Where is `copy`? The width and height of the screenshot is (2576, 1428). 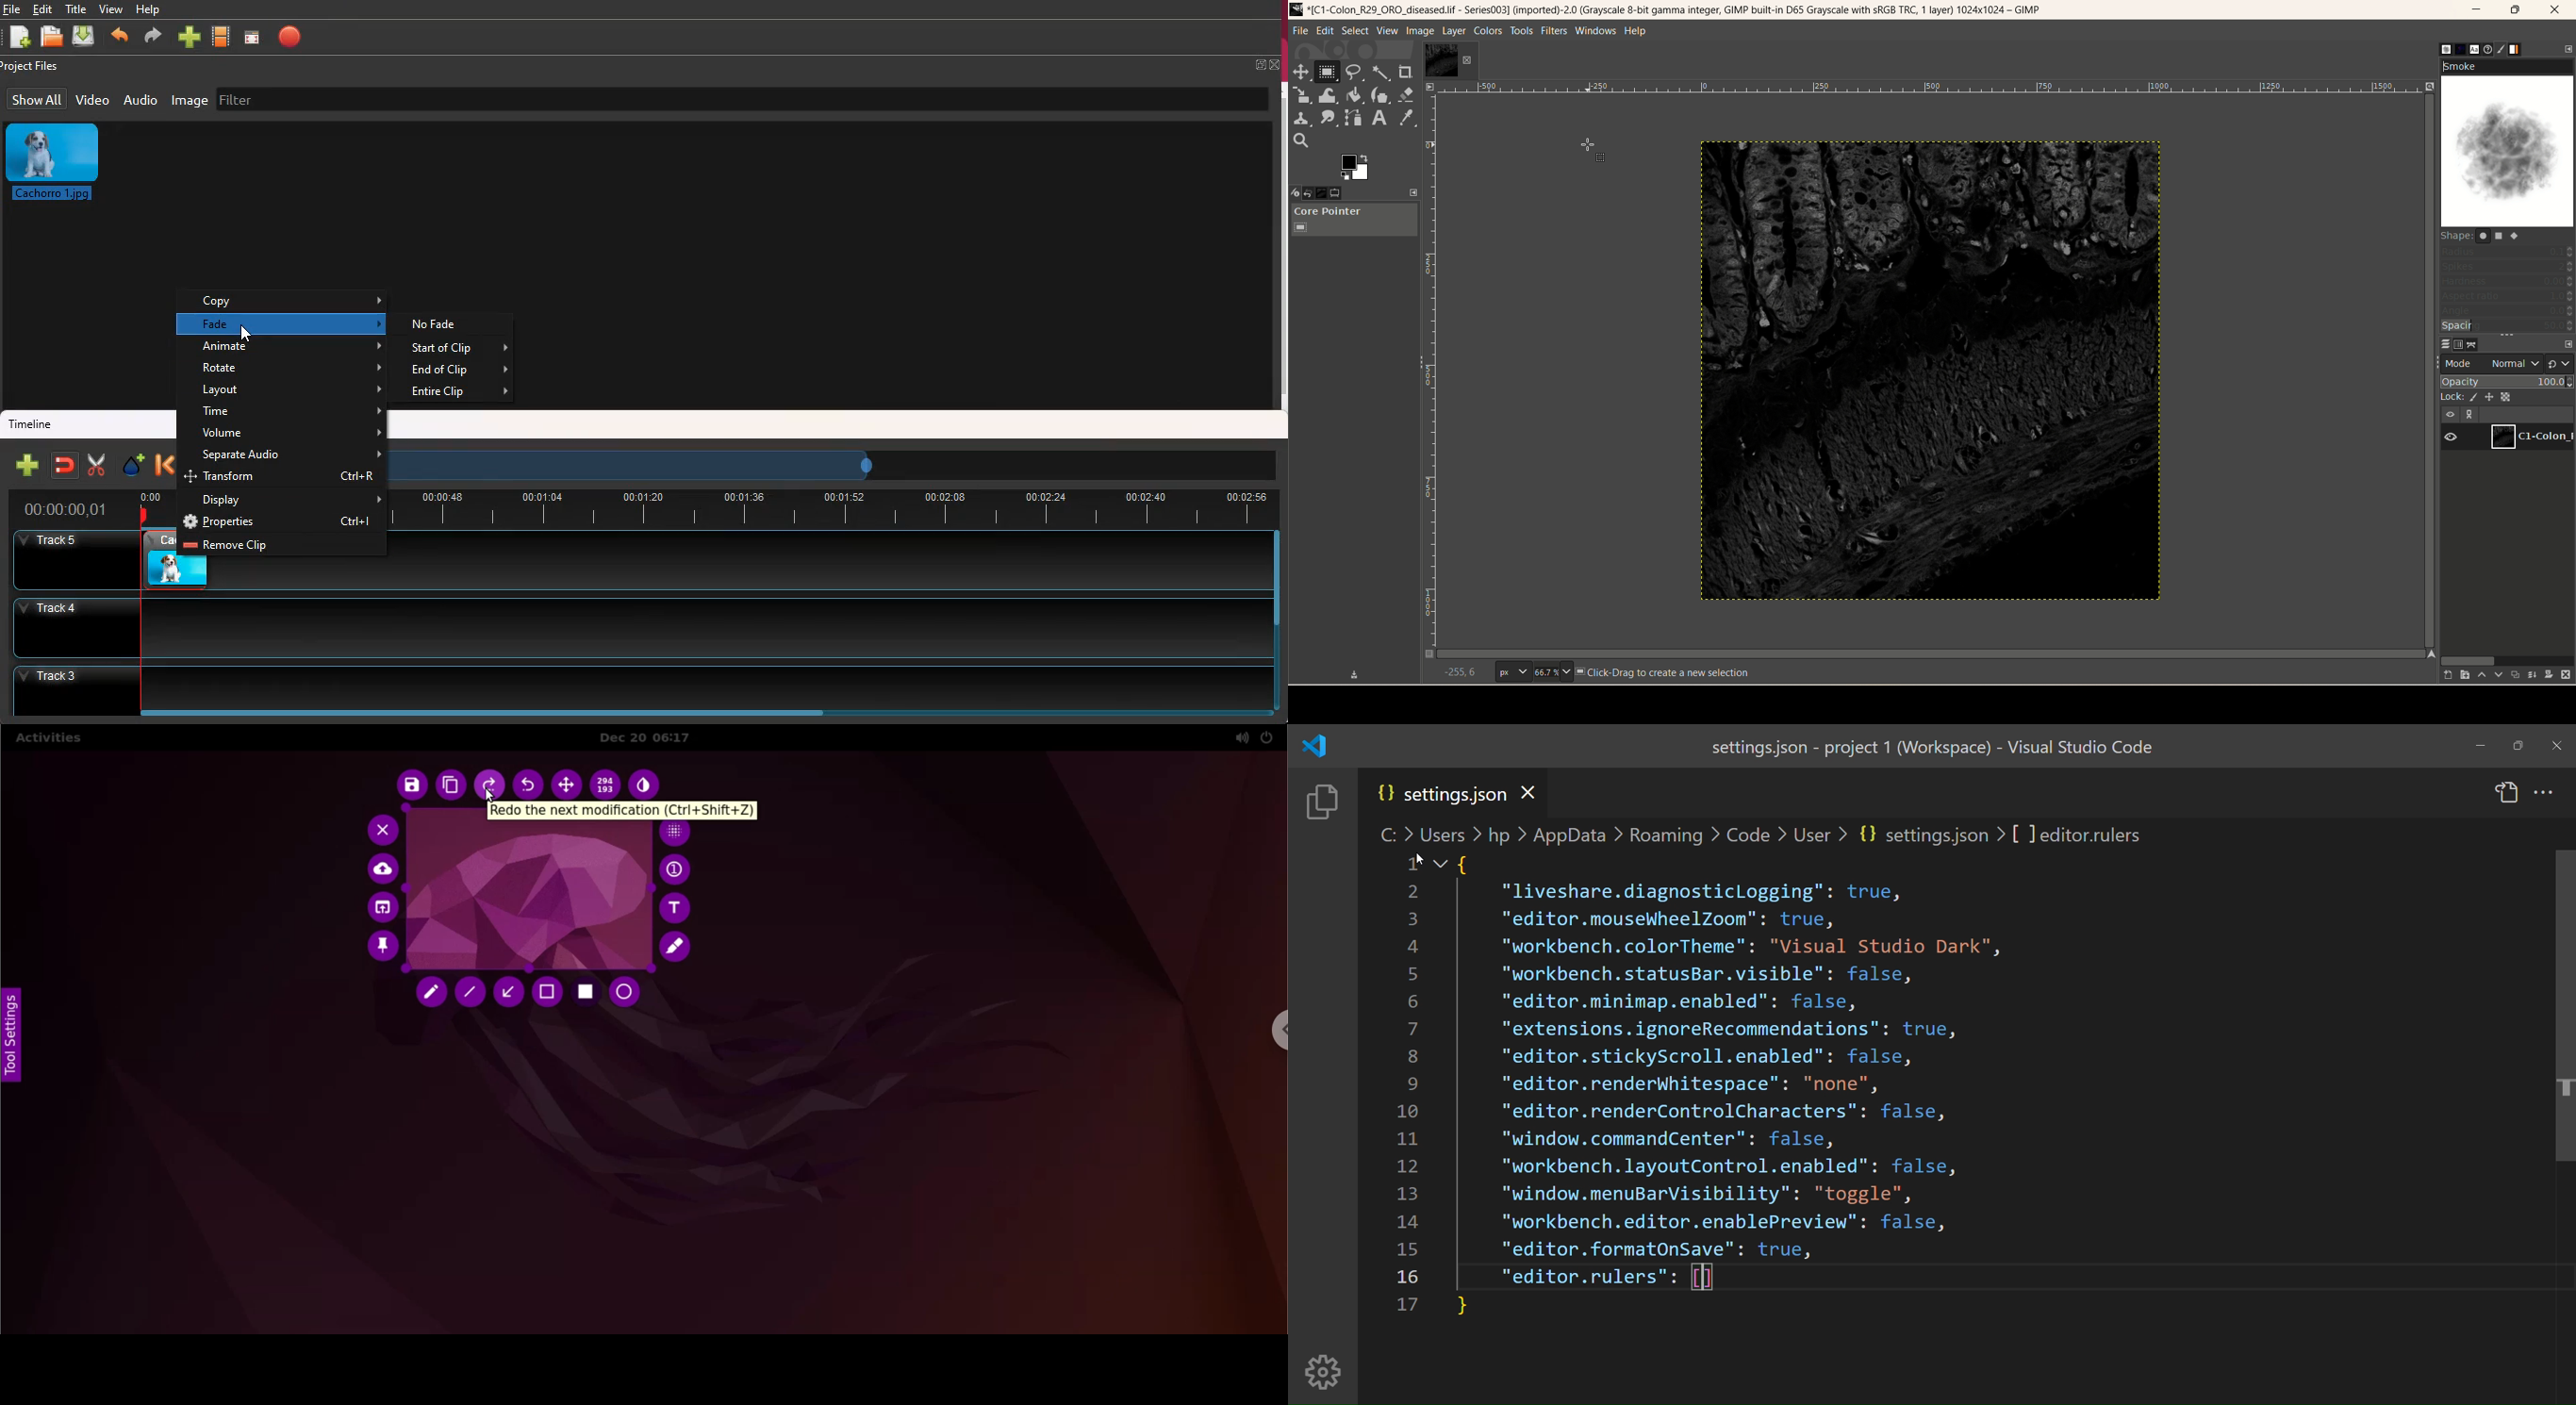 copy is located at coordinates (292, 302).